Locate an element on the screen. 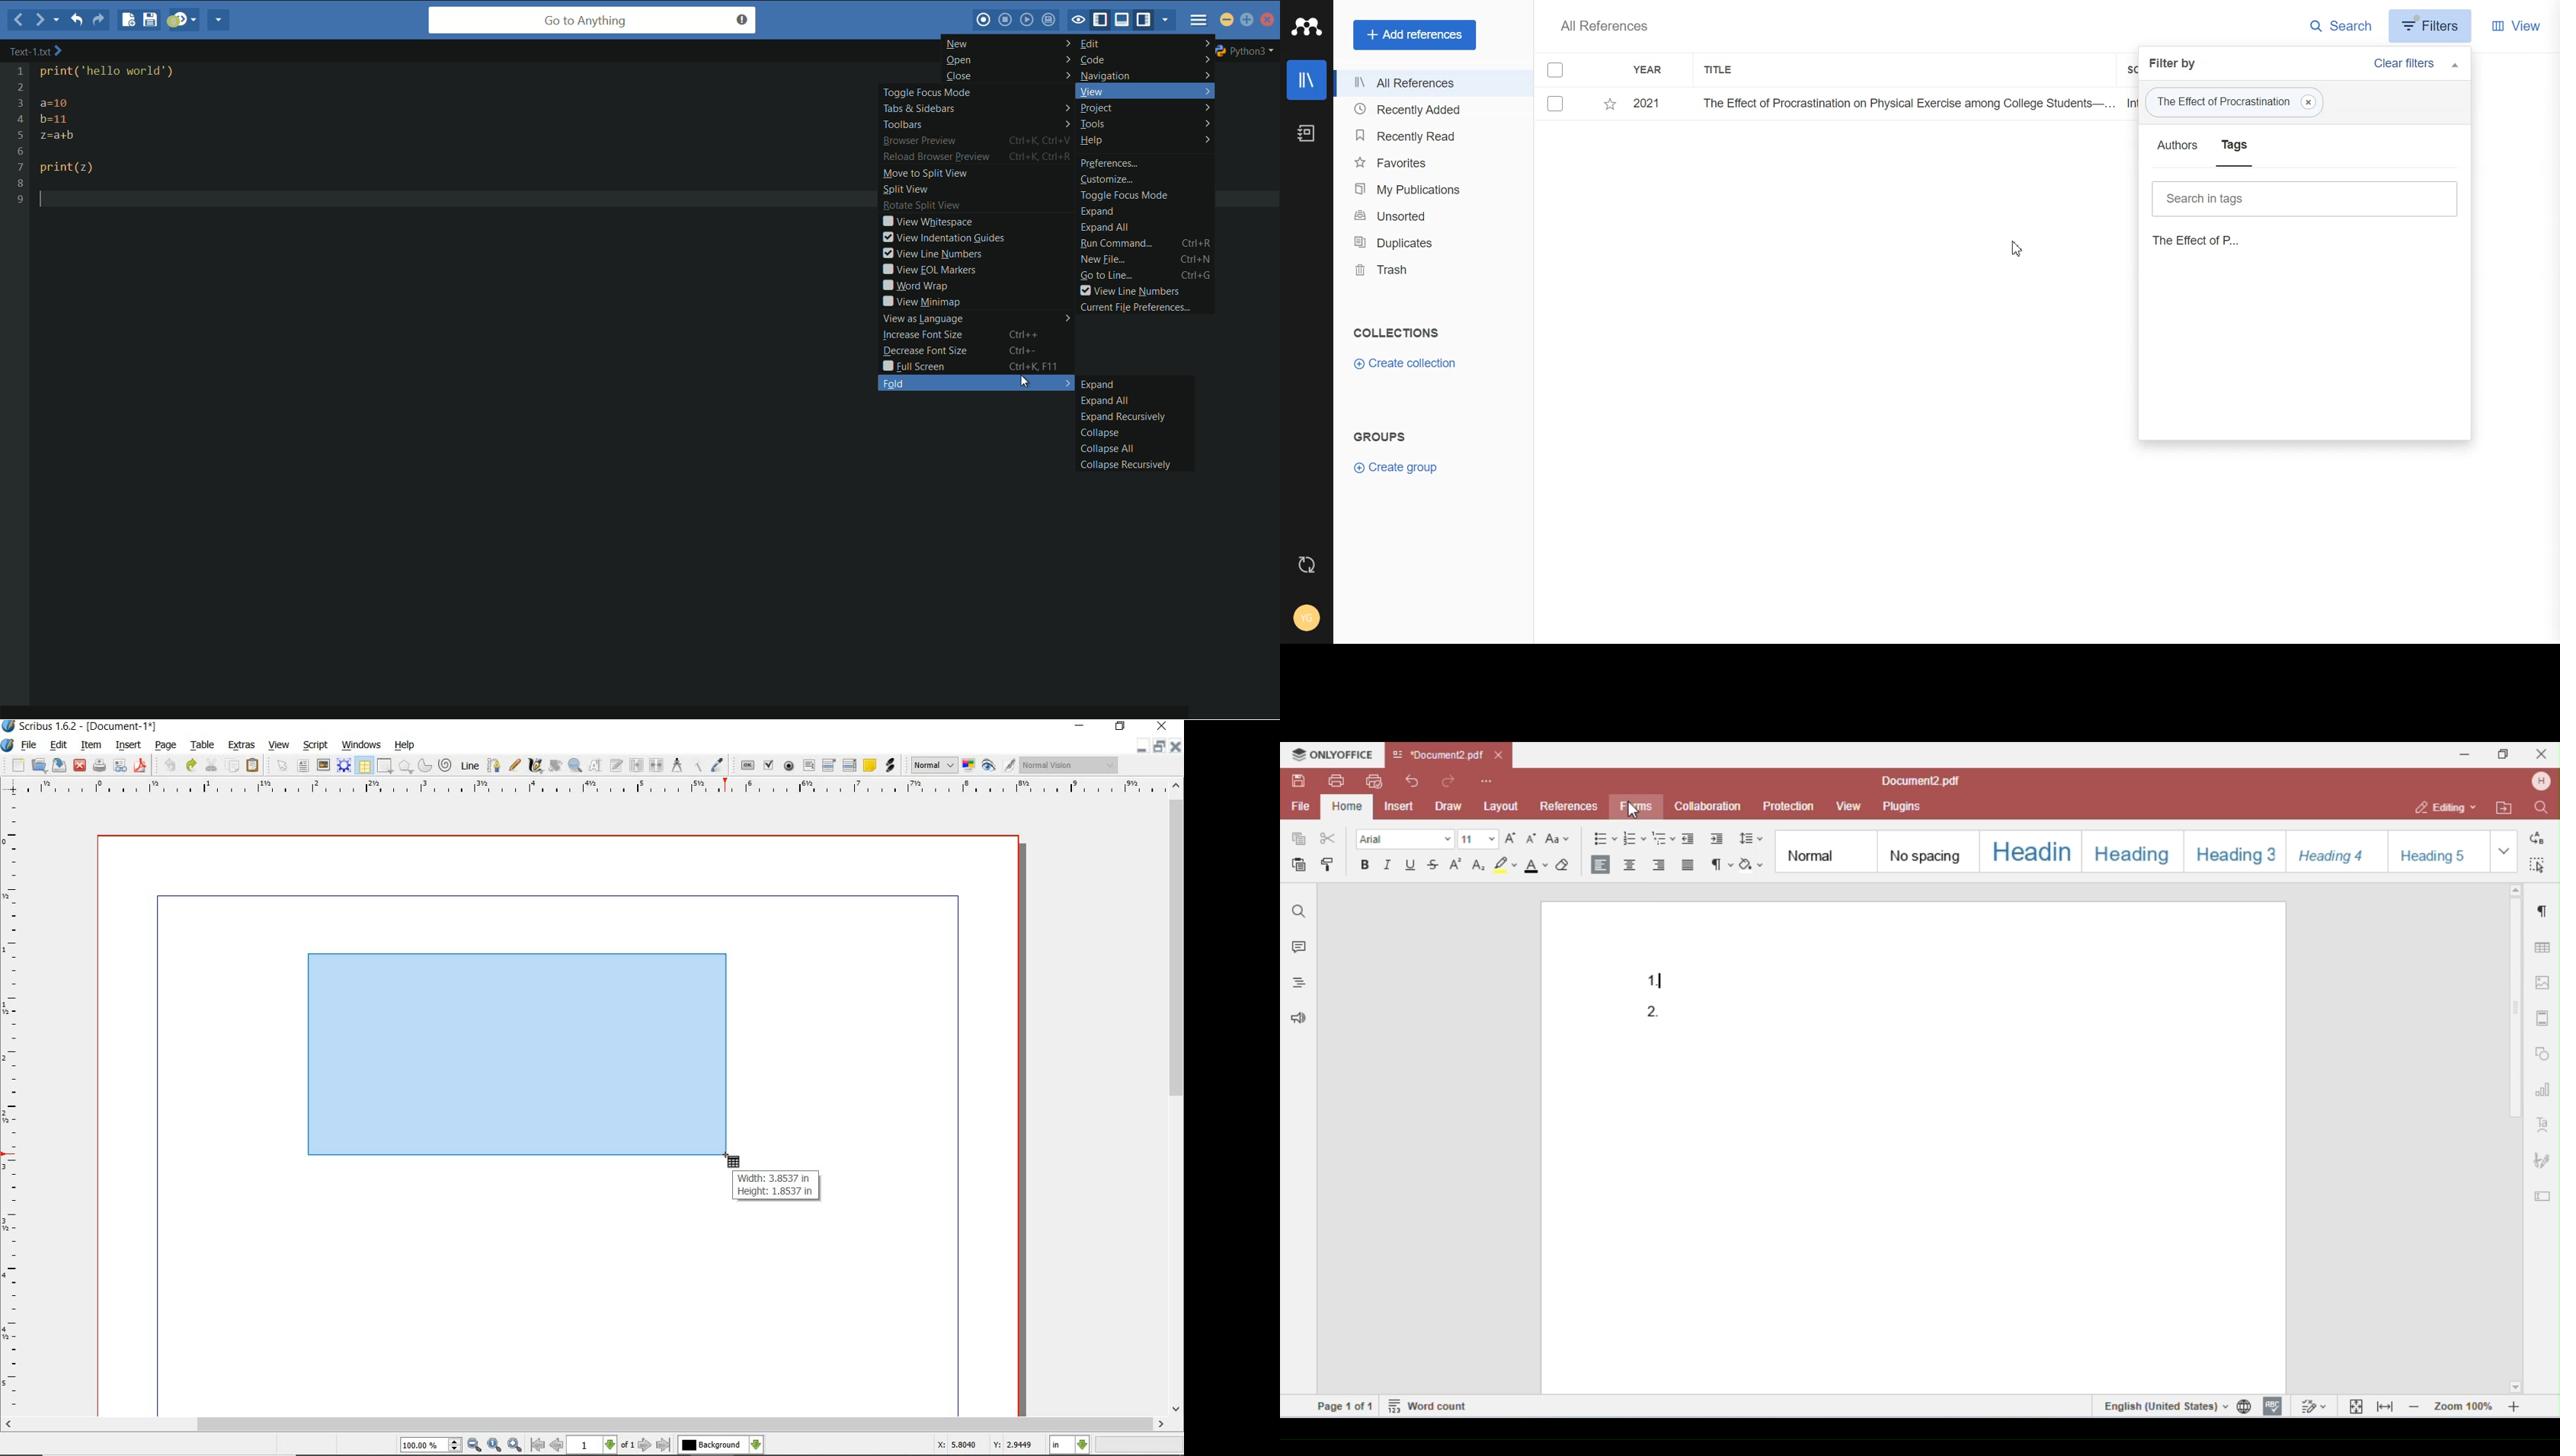 The height and width of the screenshot is (1456, 2576). Auto sync is located at coordinates (1306, 565).